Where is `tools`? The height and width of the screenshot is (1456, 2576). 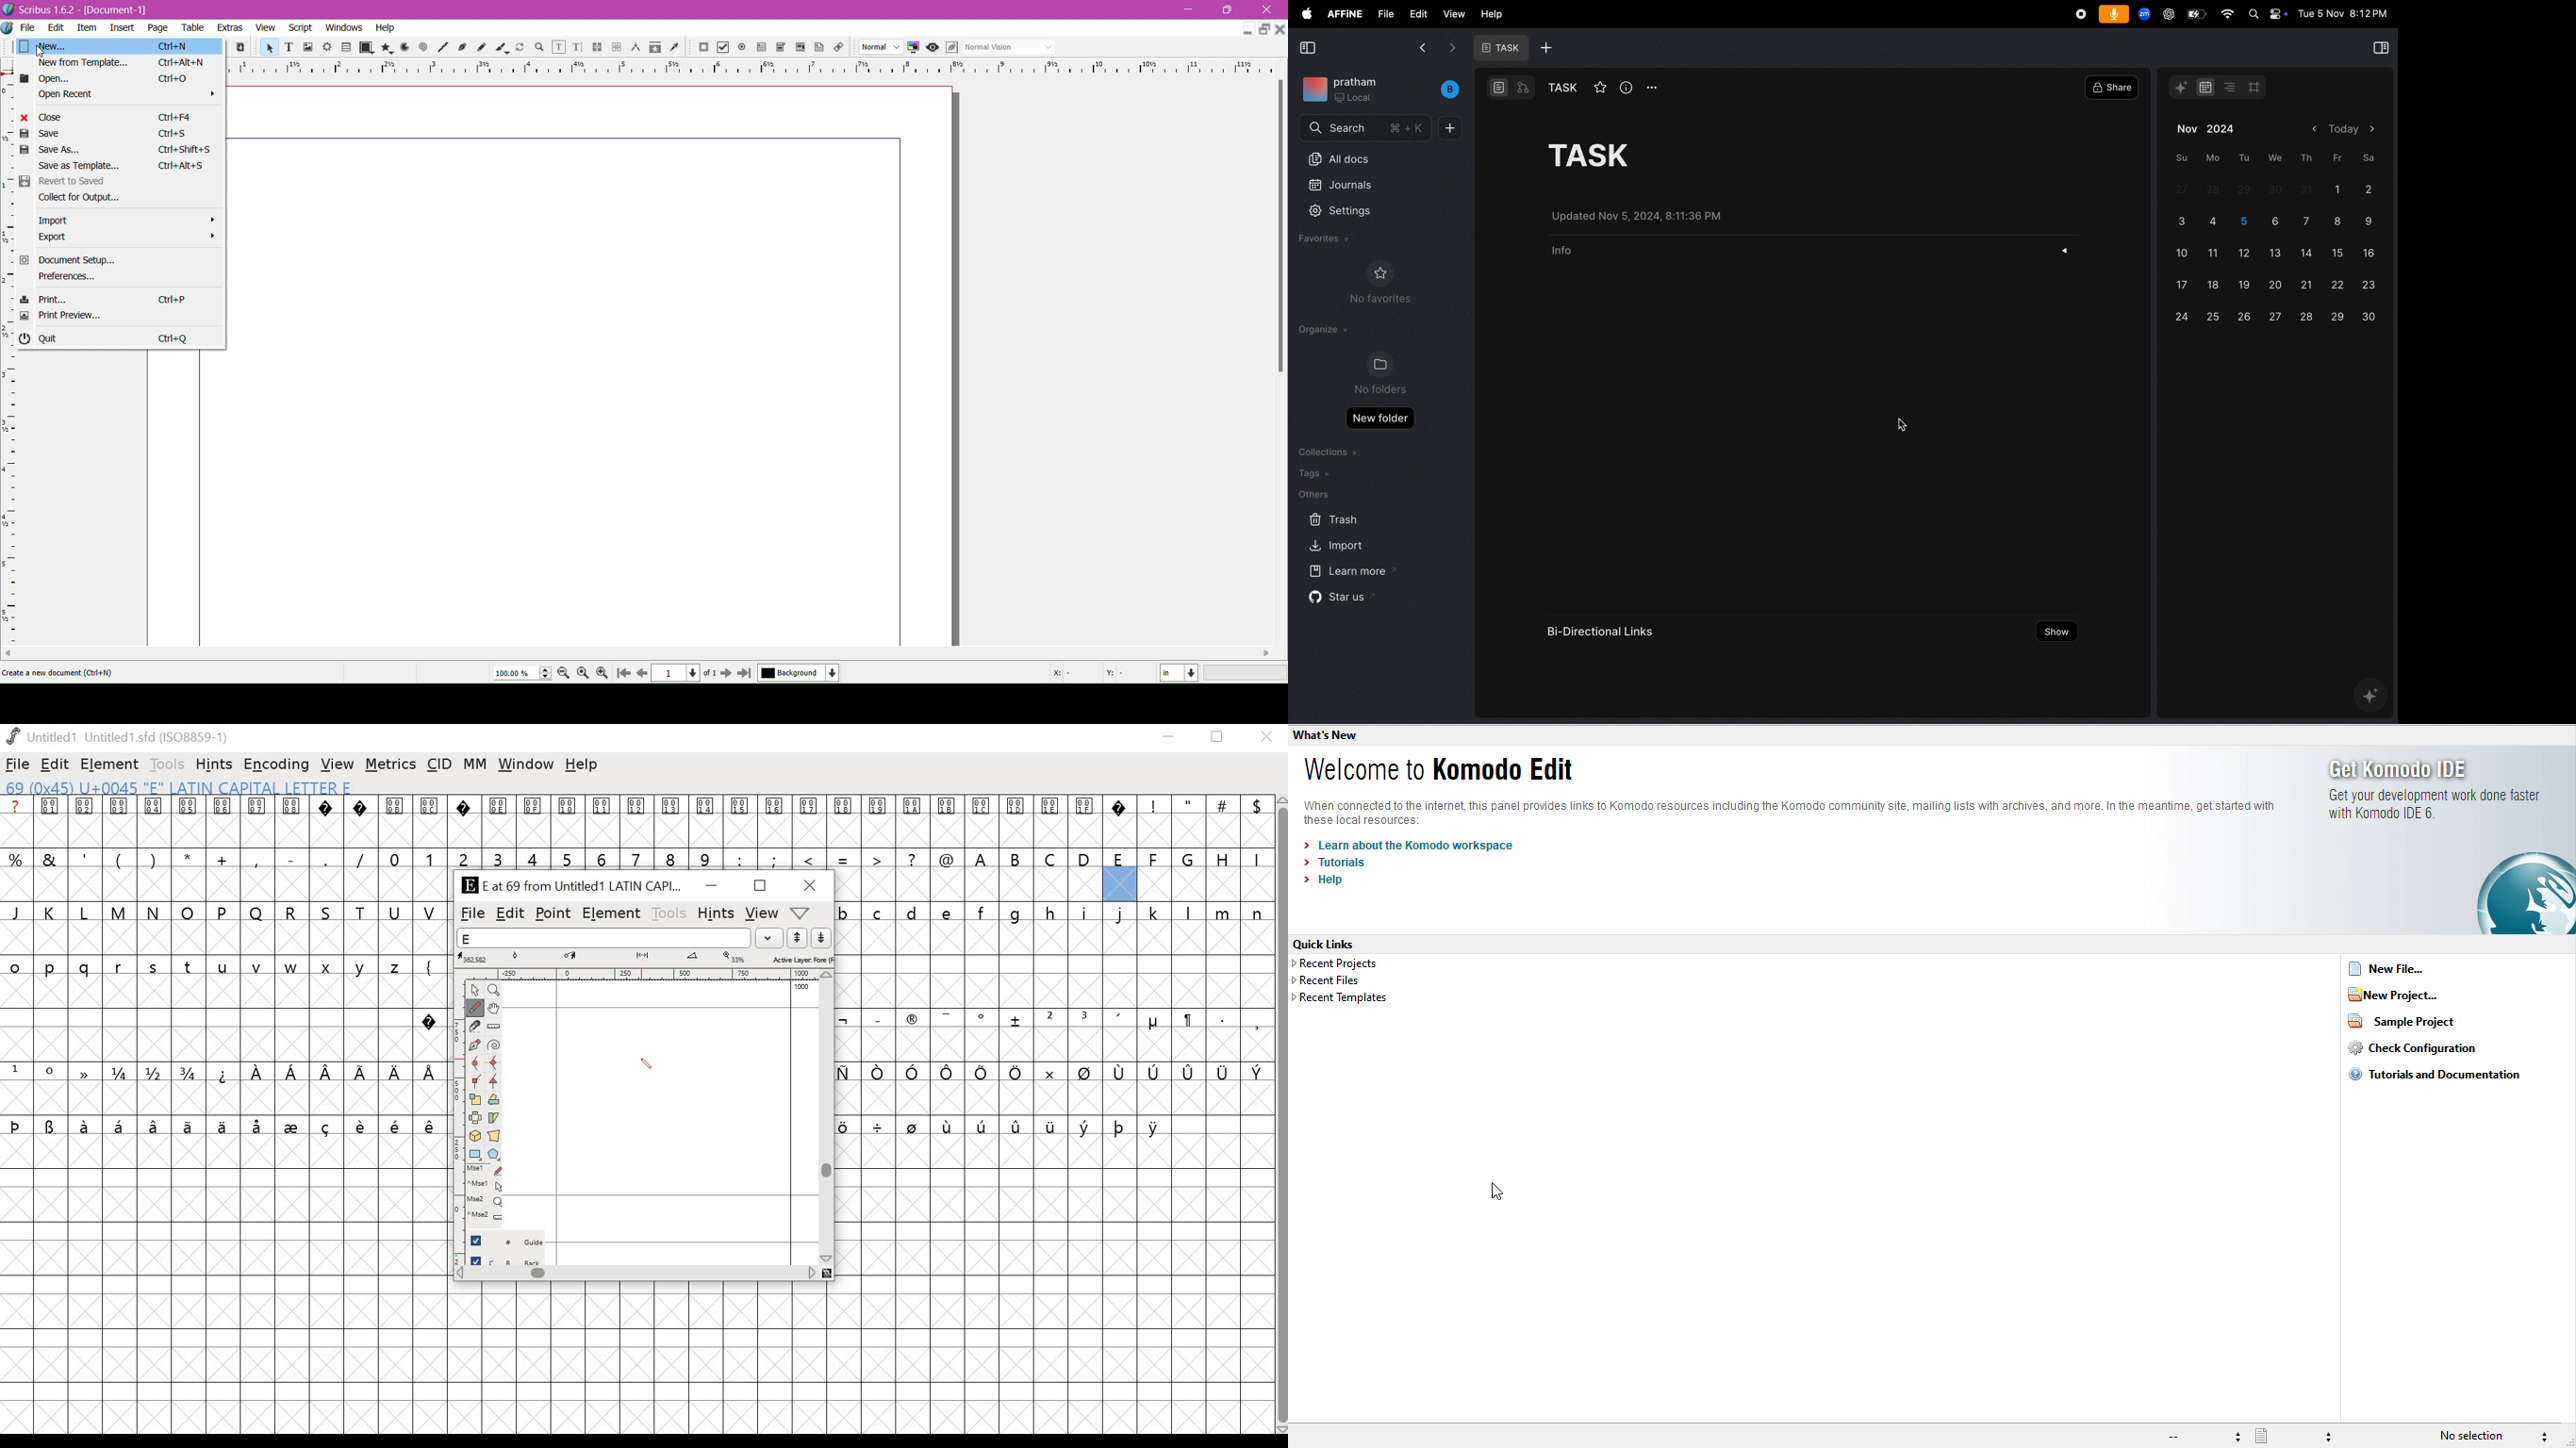
tools is located at coordinates (168, 764).